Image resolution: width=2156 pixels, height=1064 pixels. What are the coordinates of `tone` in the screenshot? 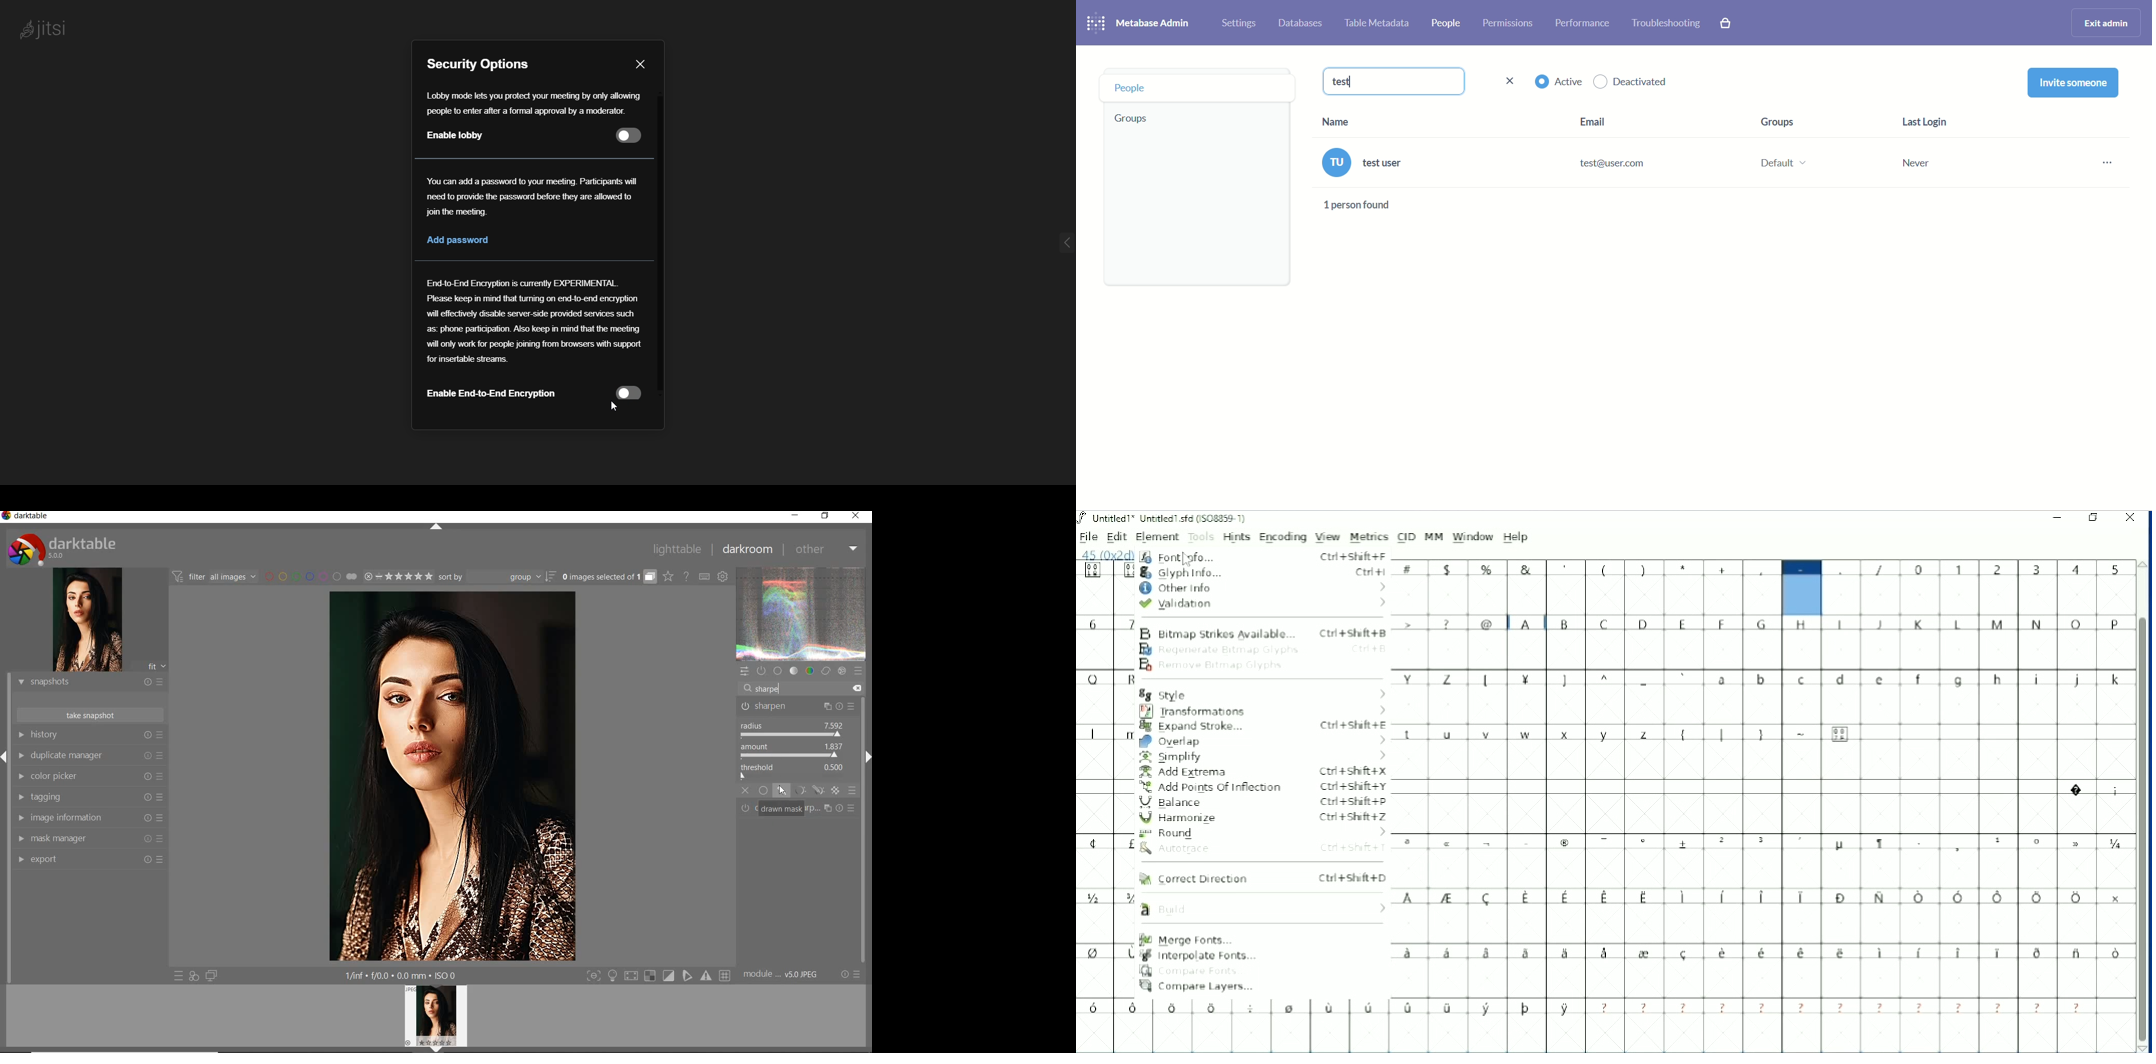 It's located at (794, 672).